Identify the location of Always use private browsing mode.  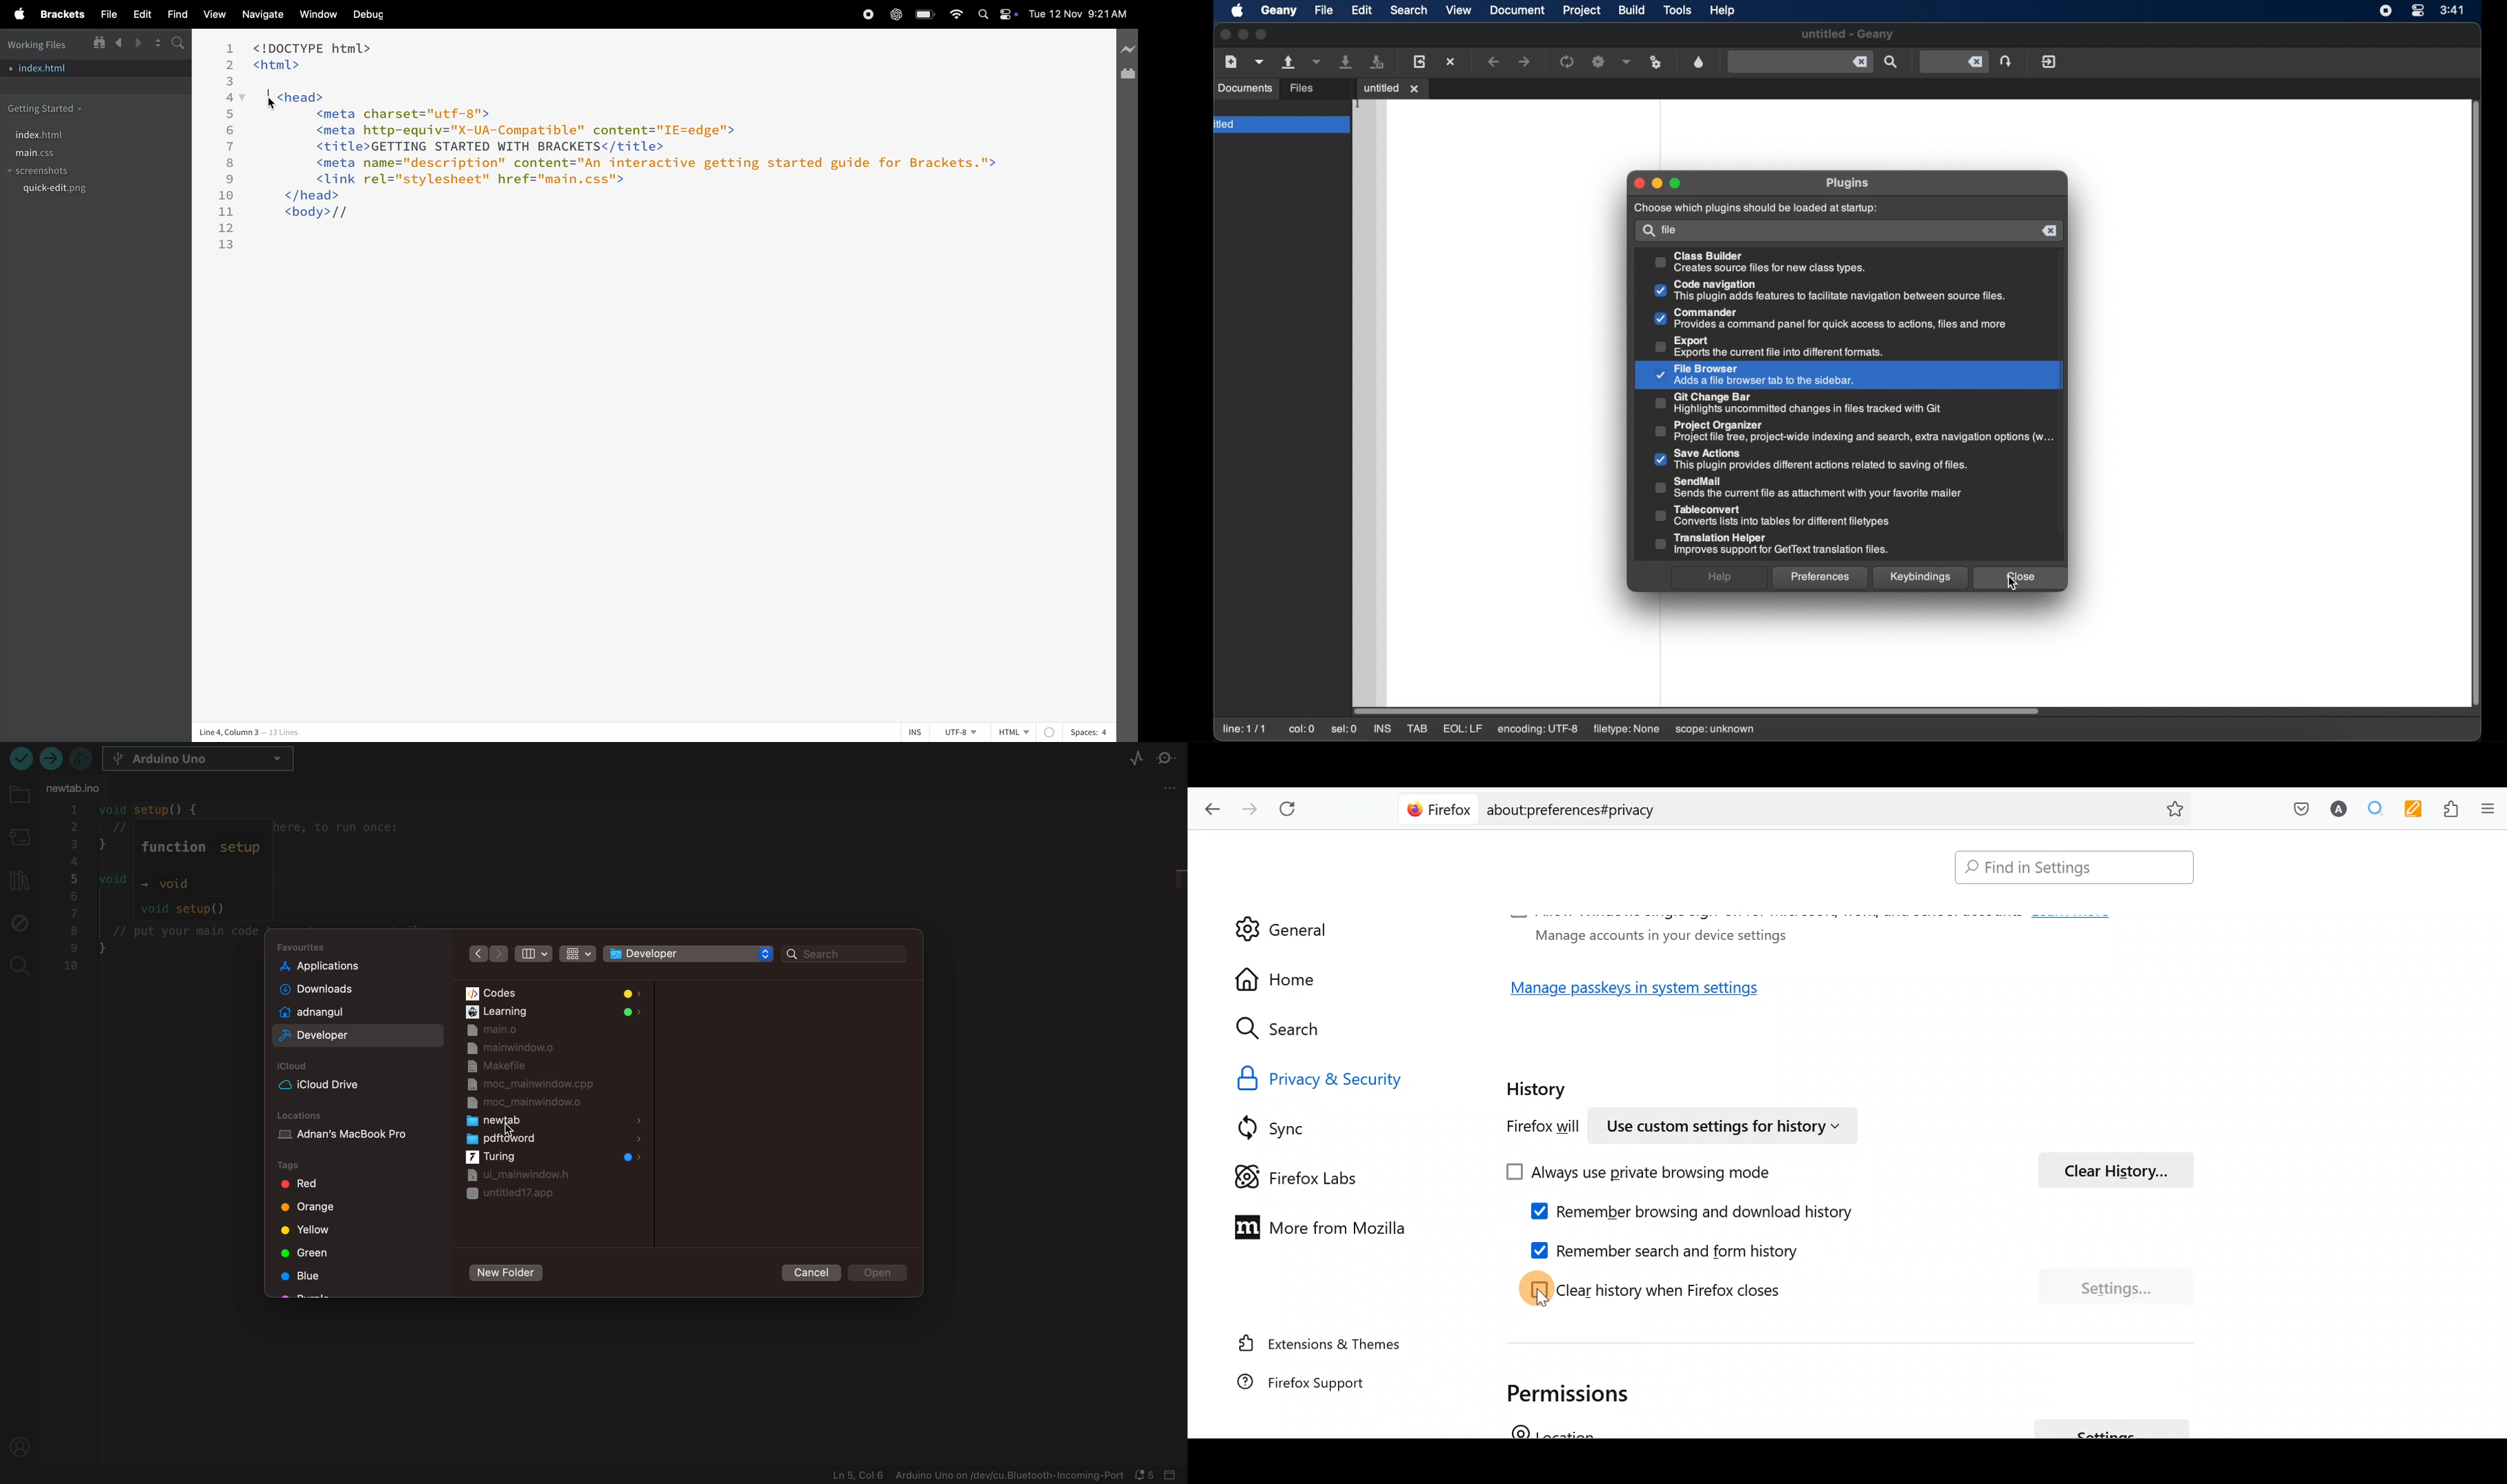
(1654, 1173).